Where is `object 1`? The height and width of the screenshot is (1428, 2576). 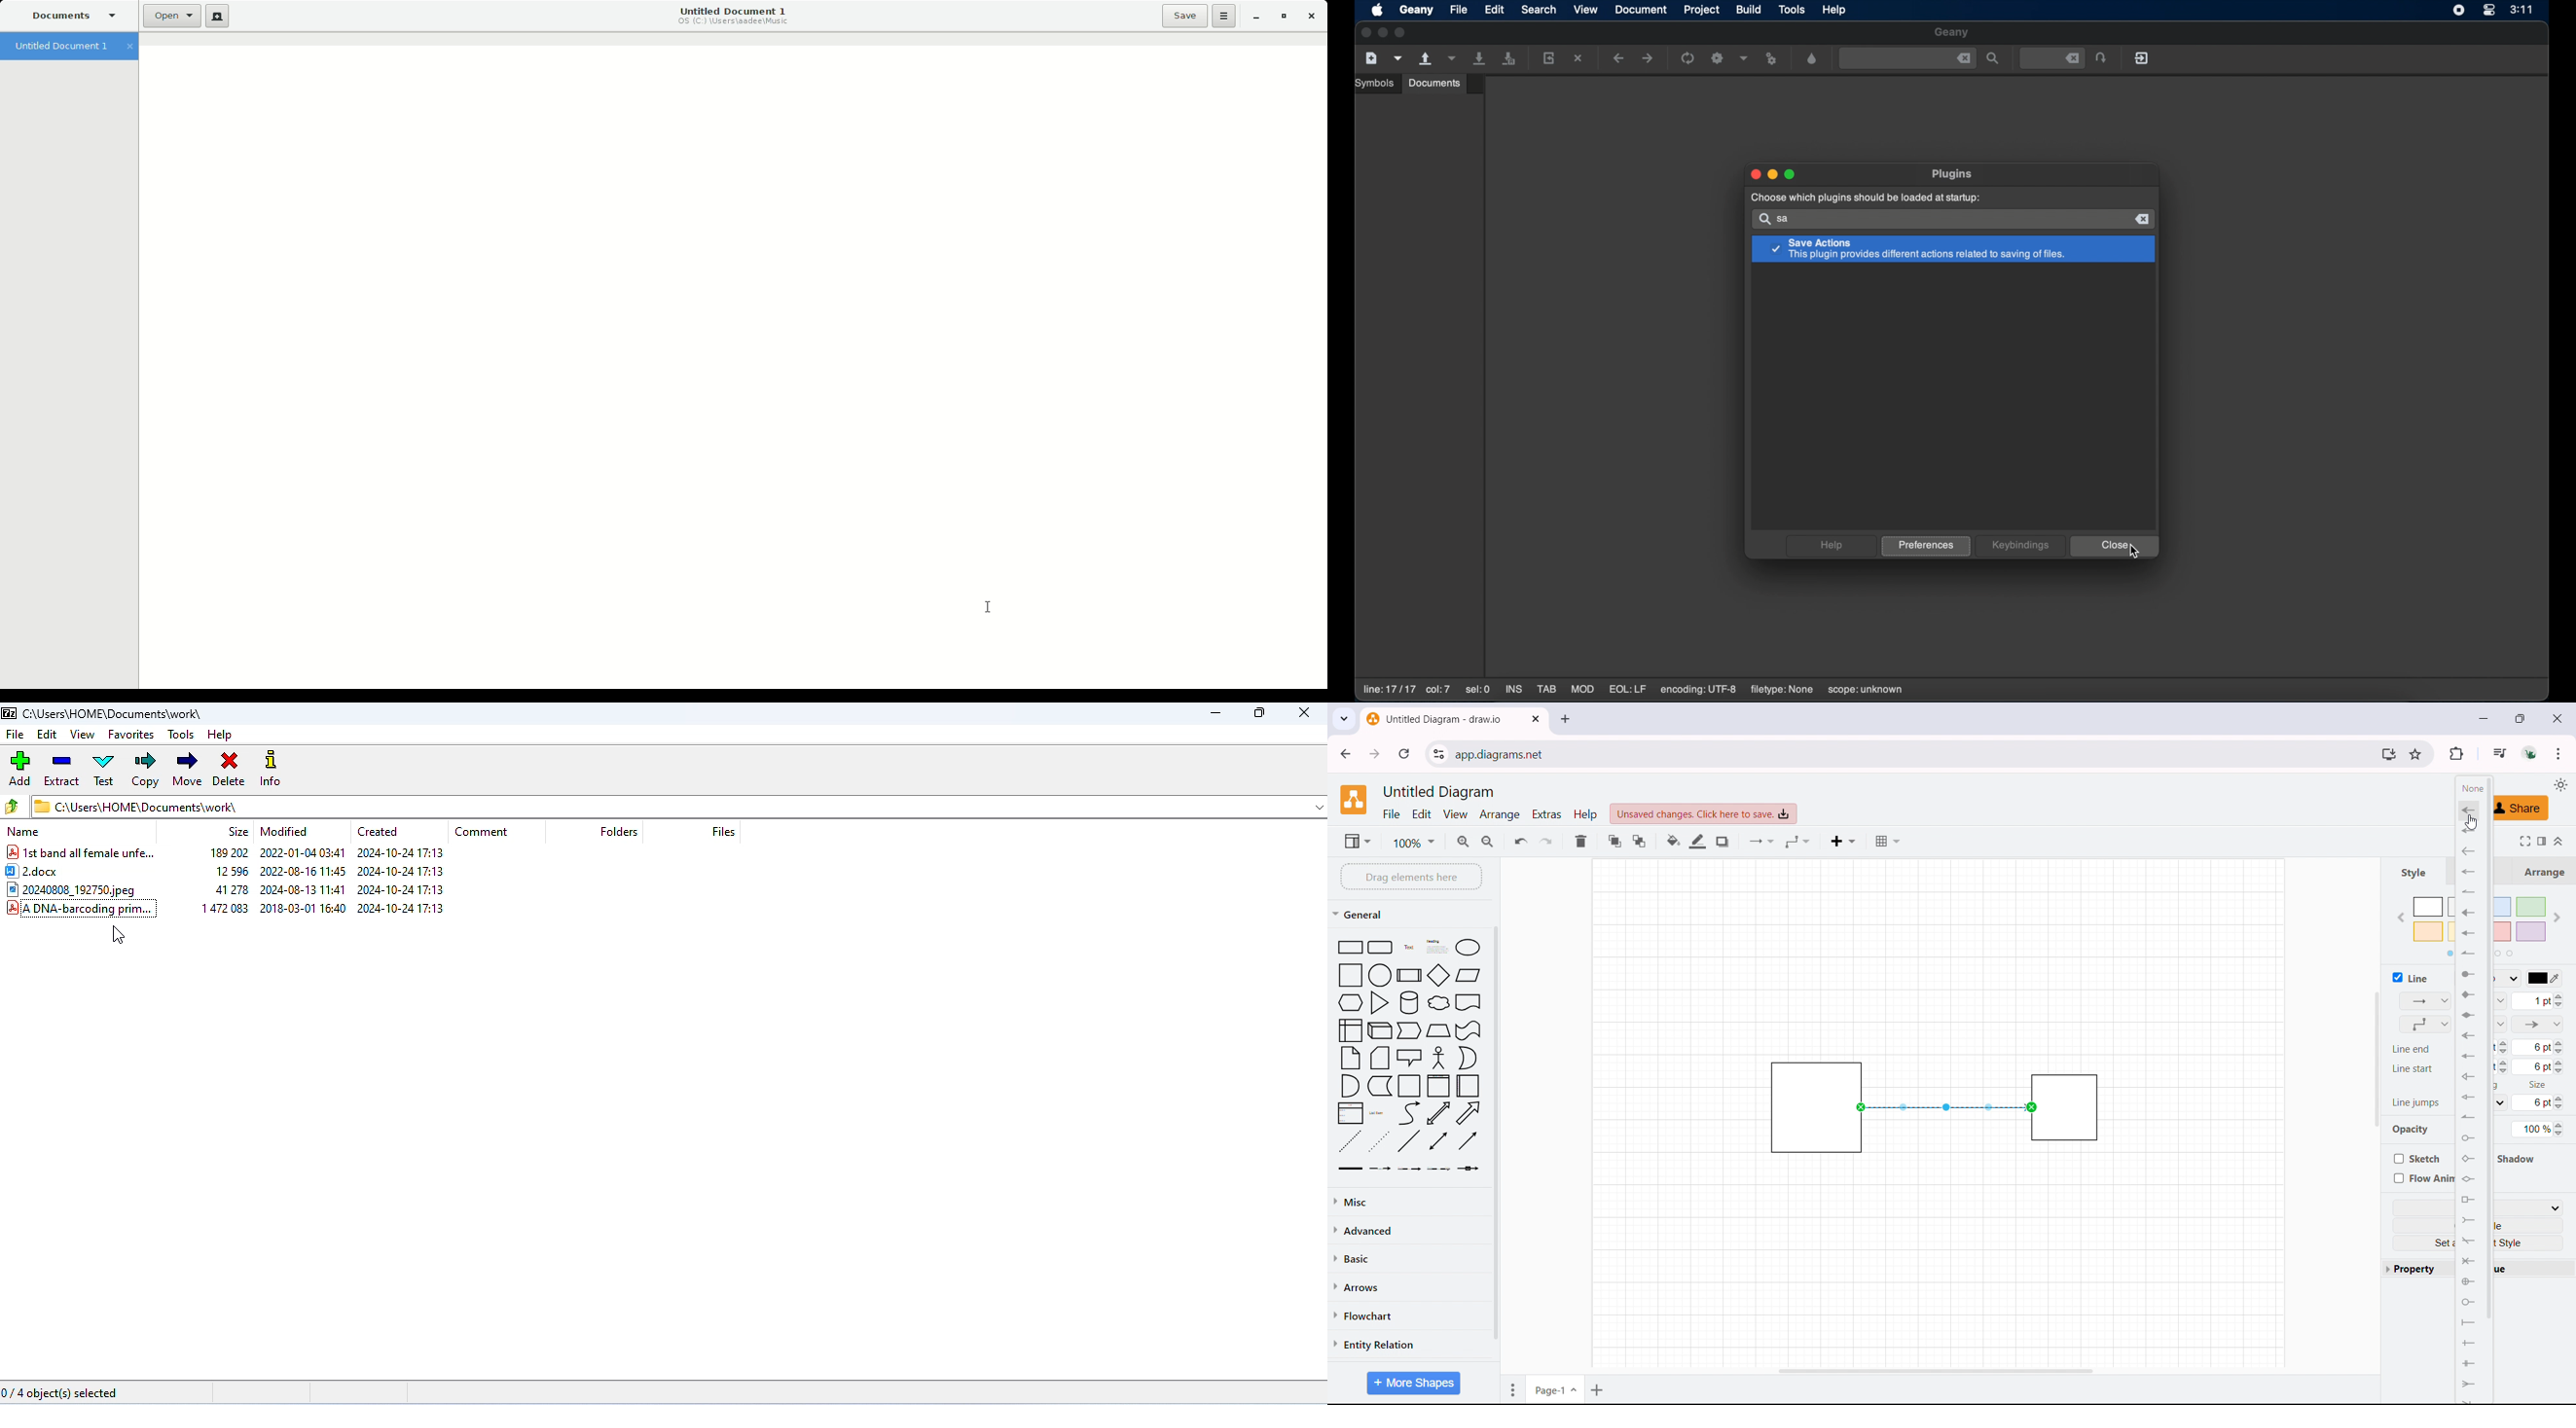
object 1 is located at coordinates (1798, 1106).